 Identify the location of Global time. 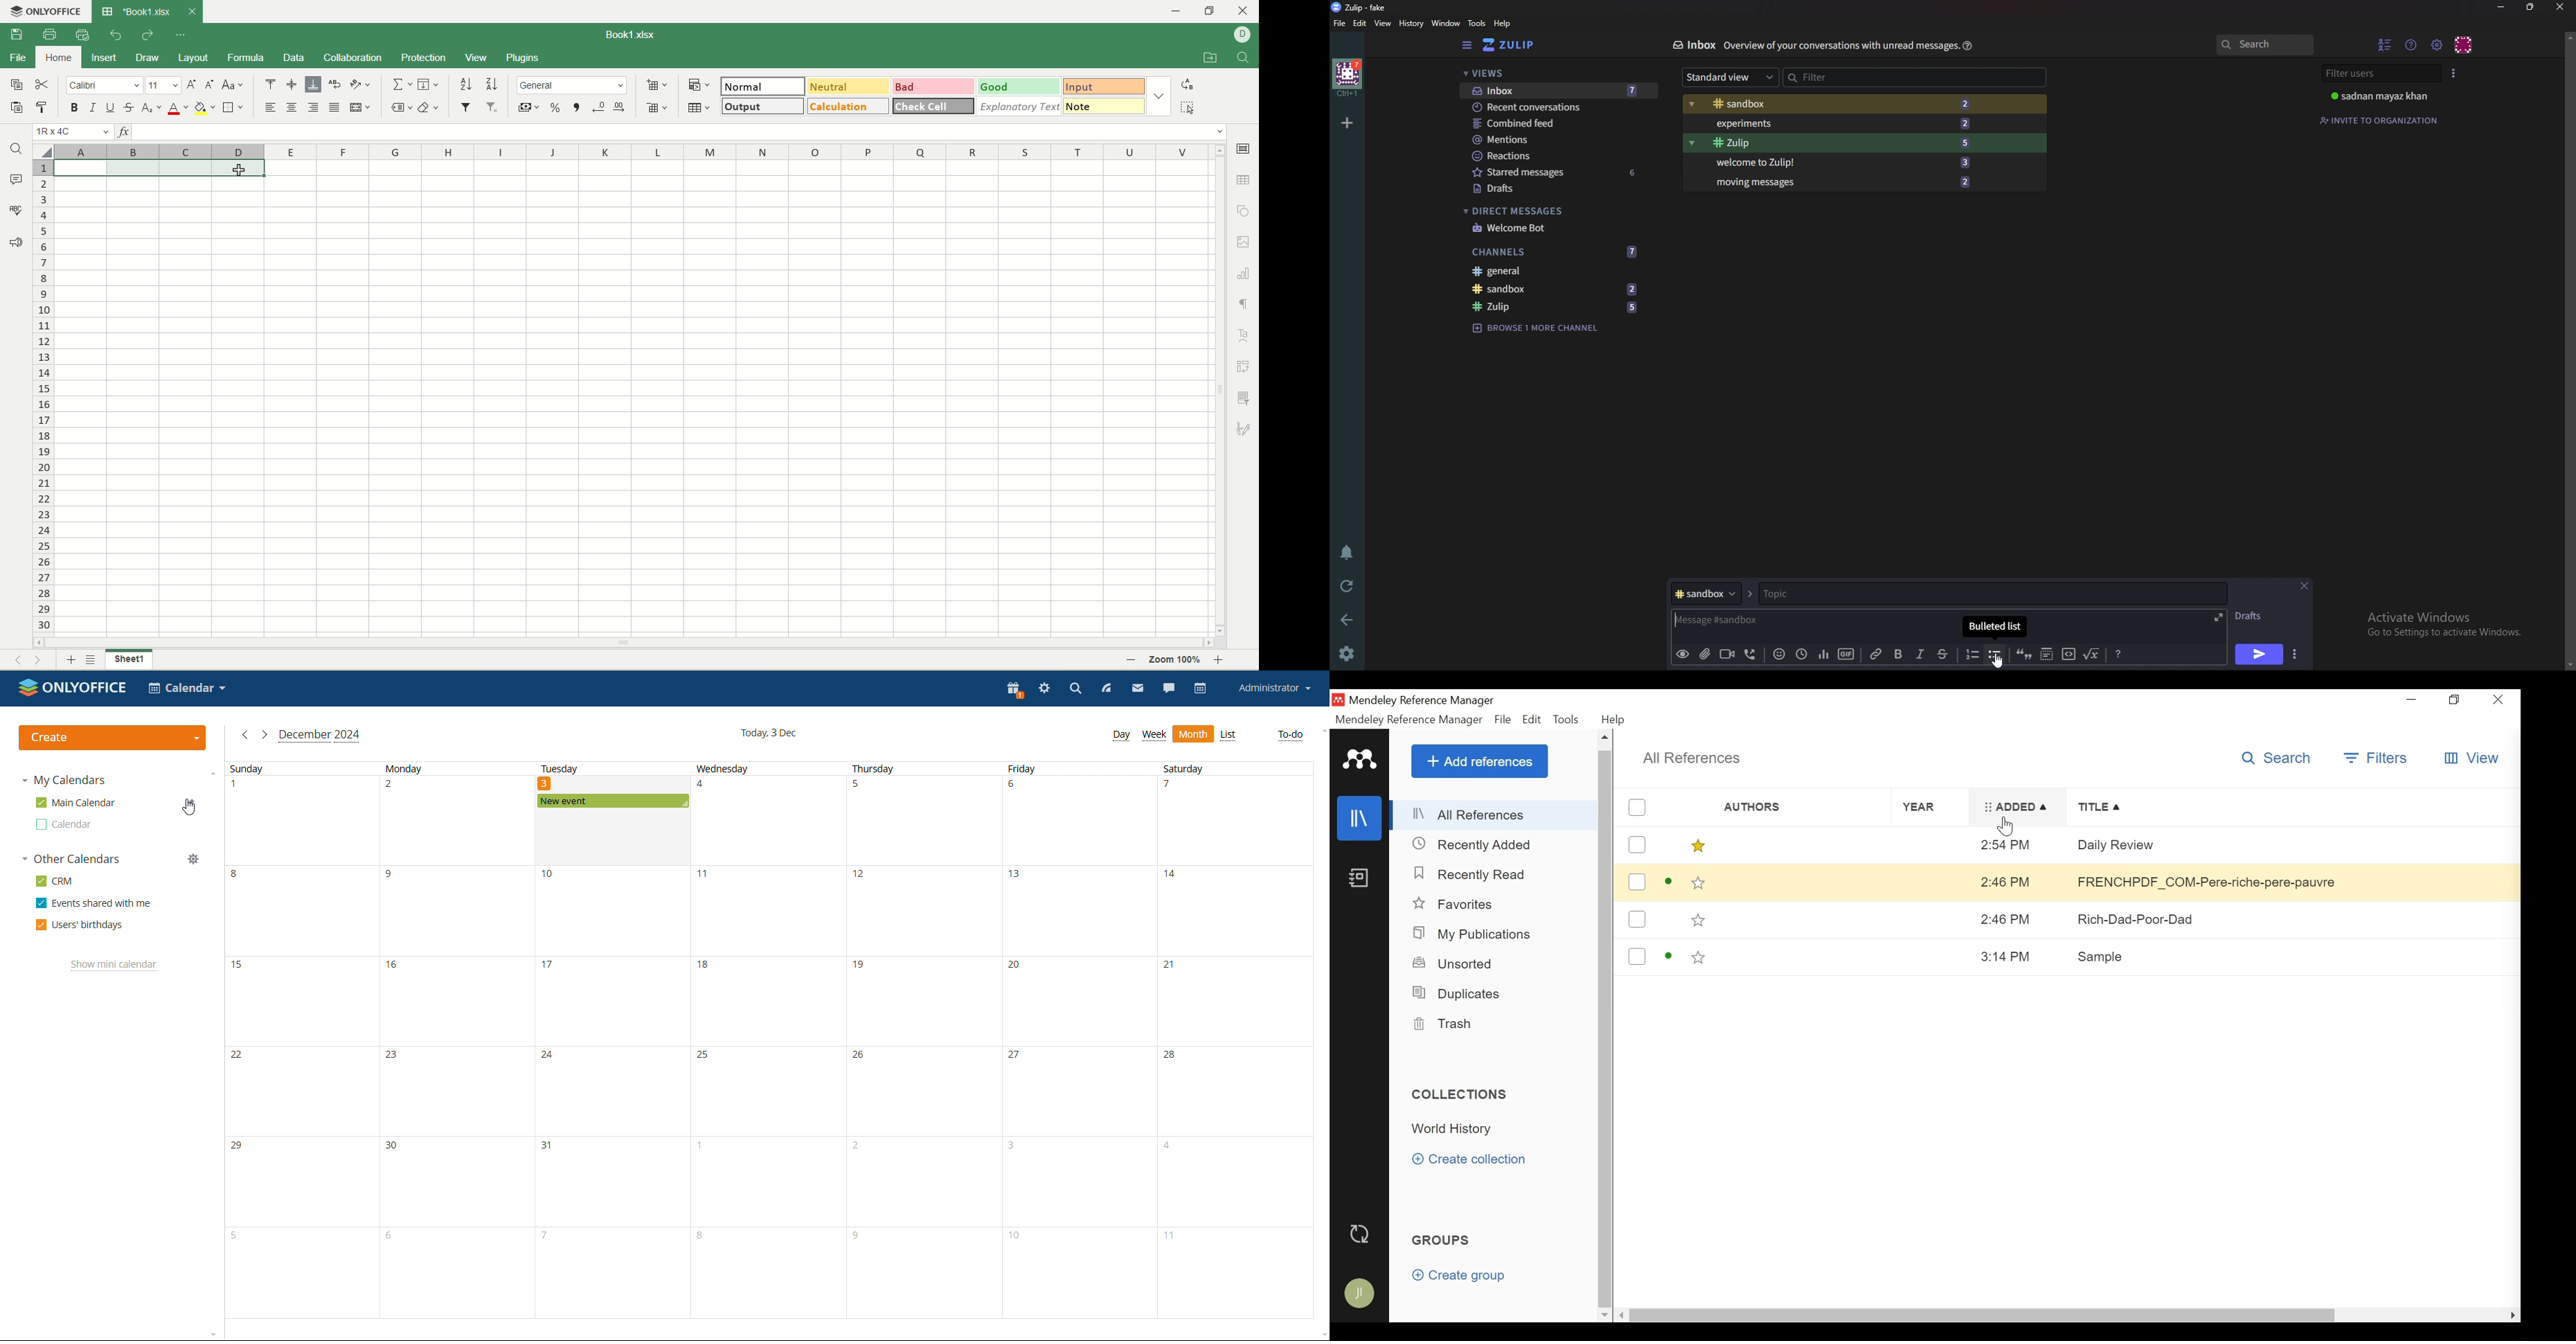
(1801, 654).